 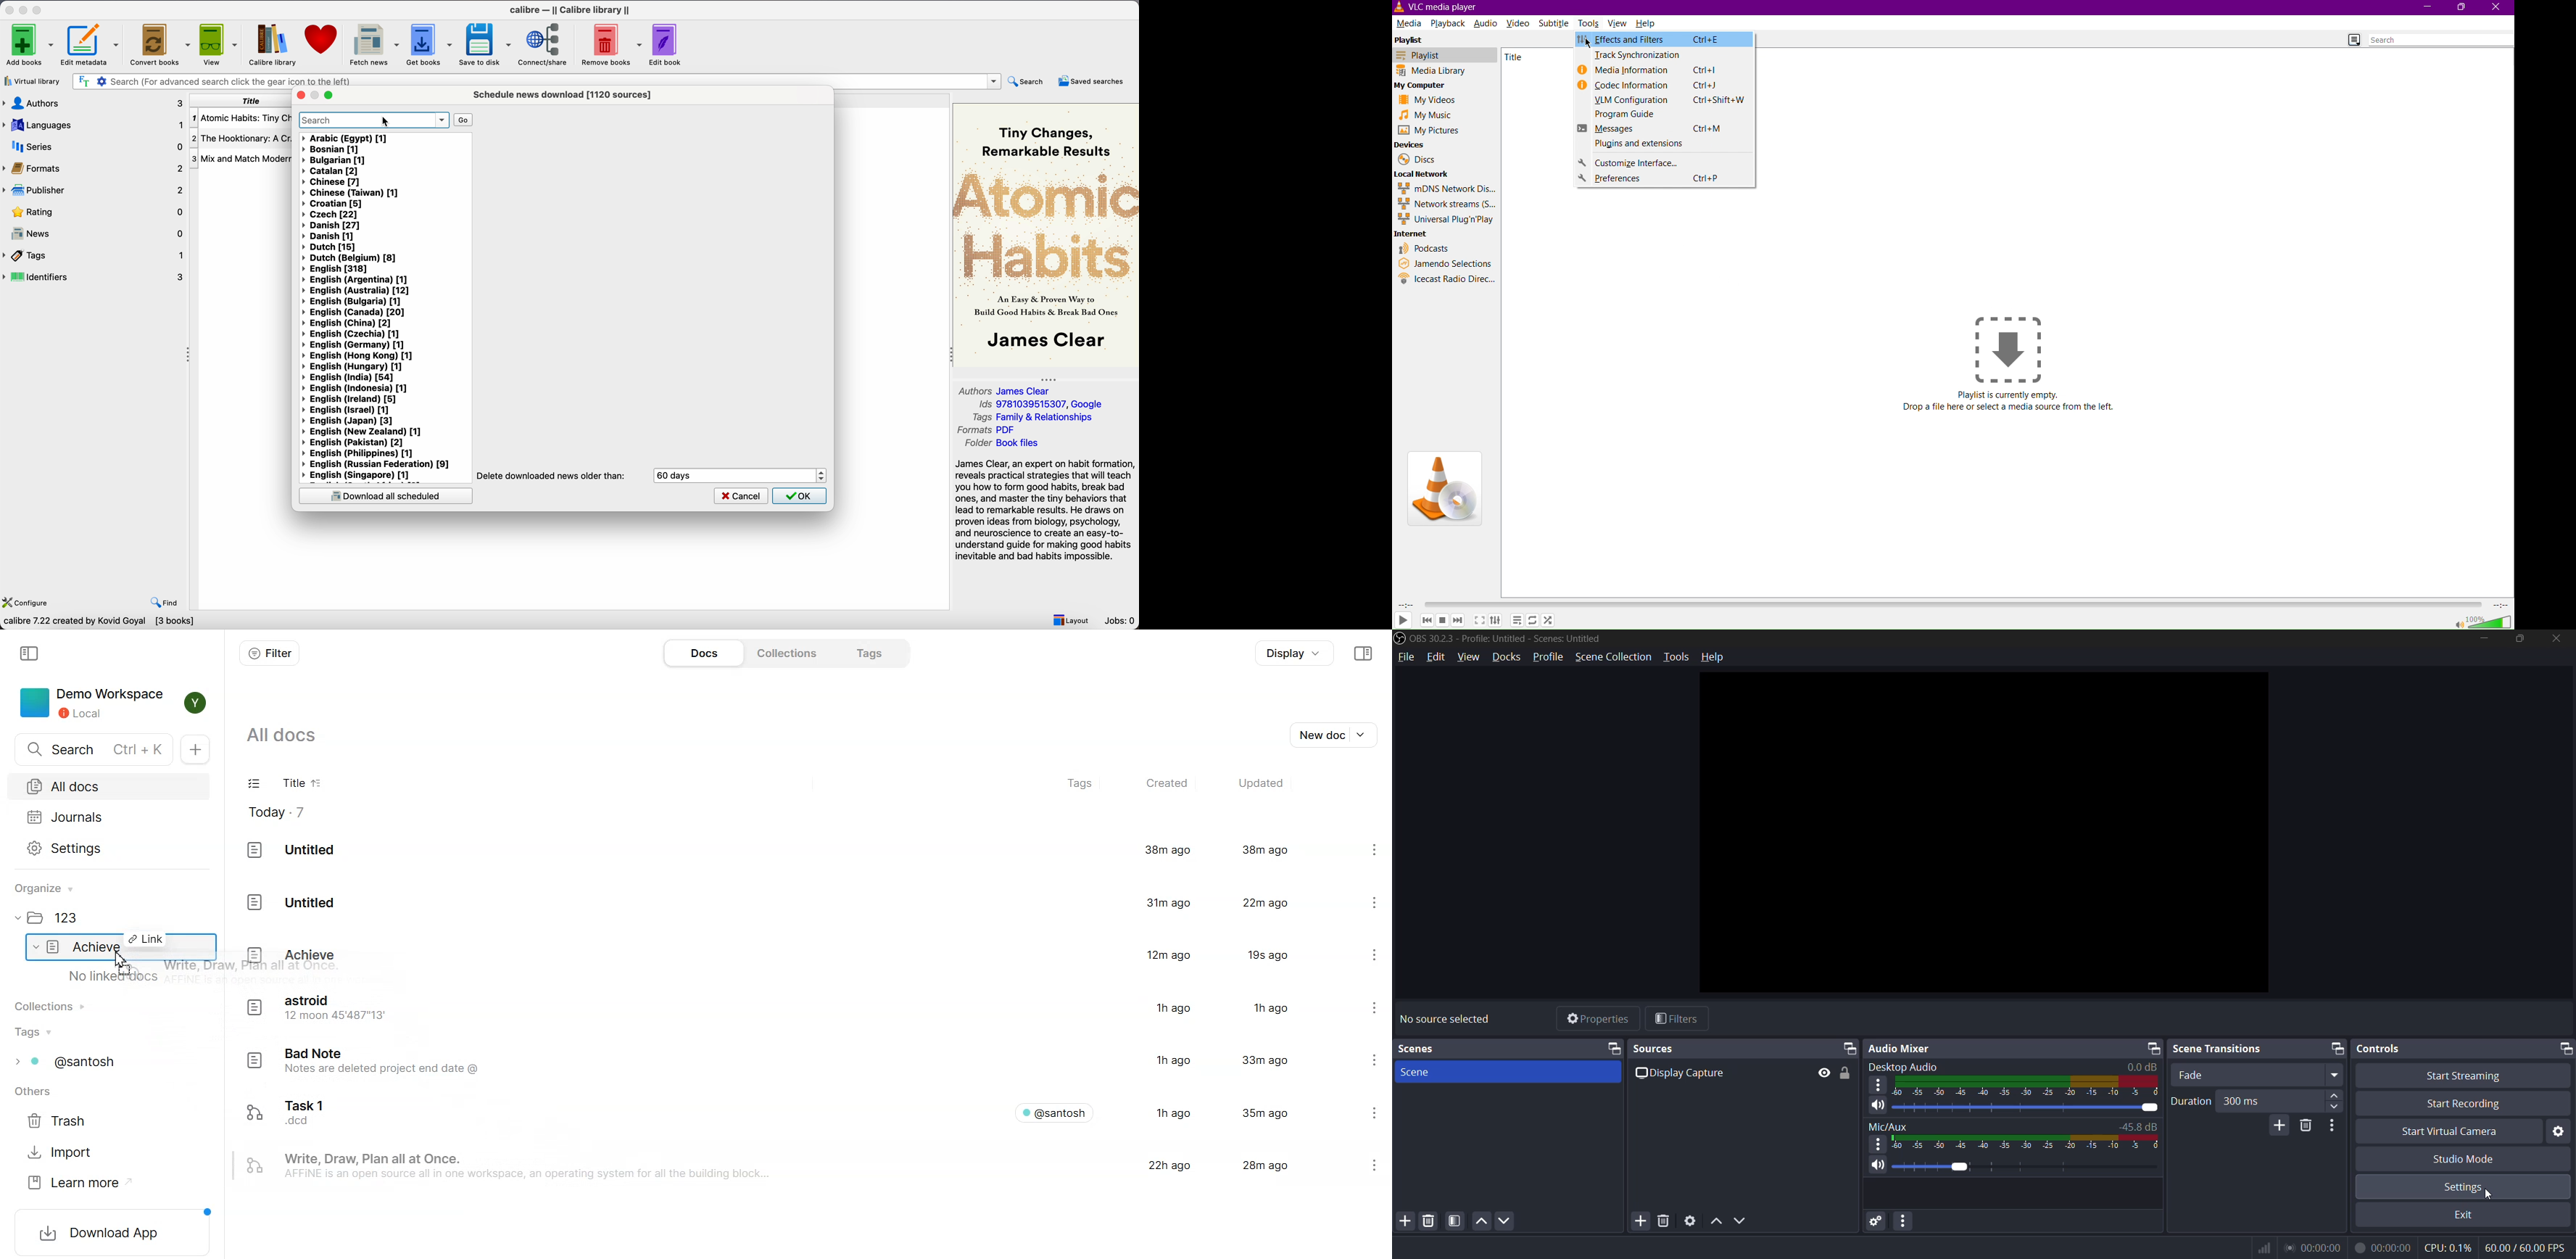 I want to click on Adjust, so click(x=1497, y=619).